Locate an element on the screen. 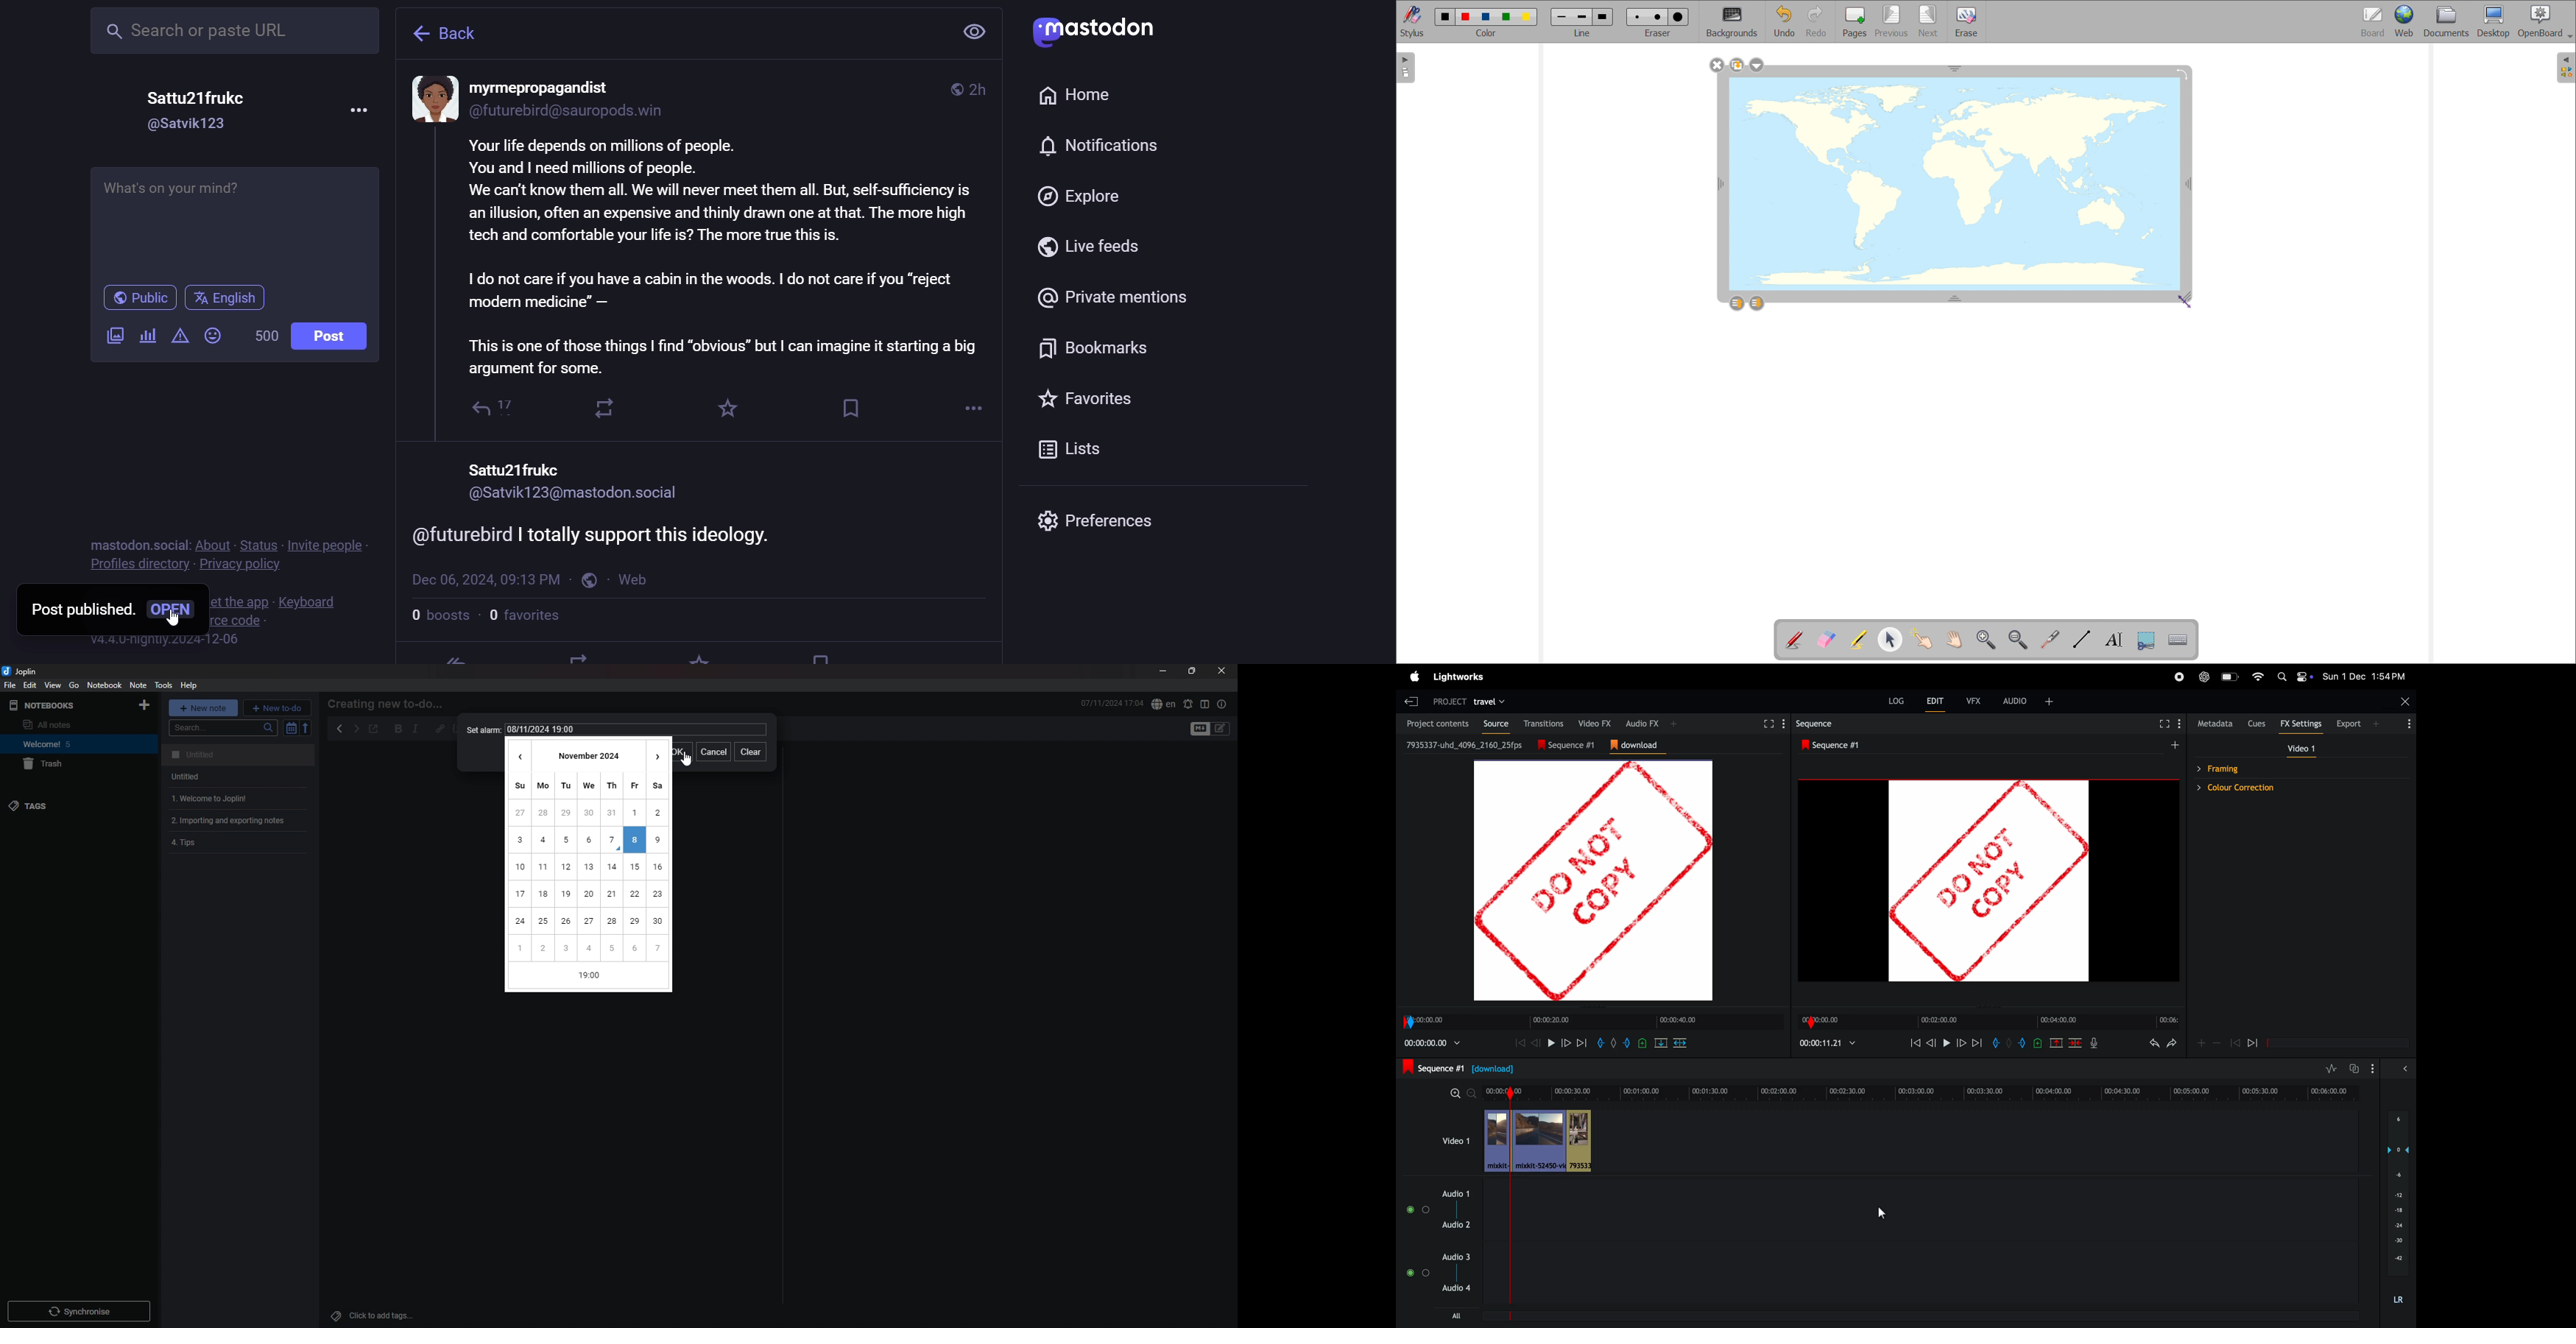 The width and height of the screenshot is (2576, 1344). post published is located at coordinates (79, 612).